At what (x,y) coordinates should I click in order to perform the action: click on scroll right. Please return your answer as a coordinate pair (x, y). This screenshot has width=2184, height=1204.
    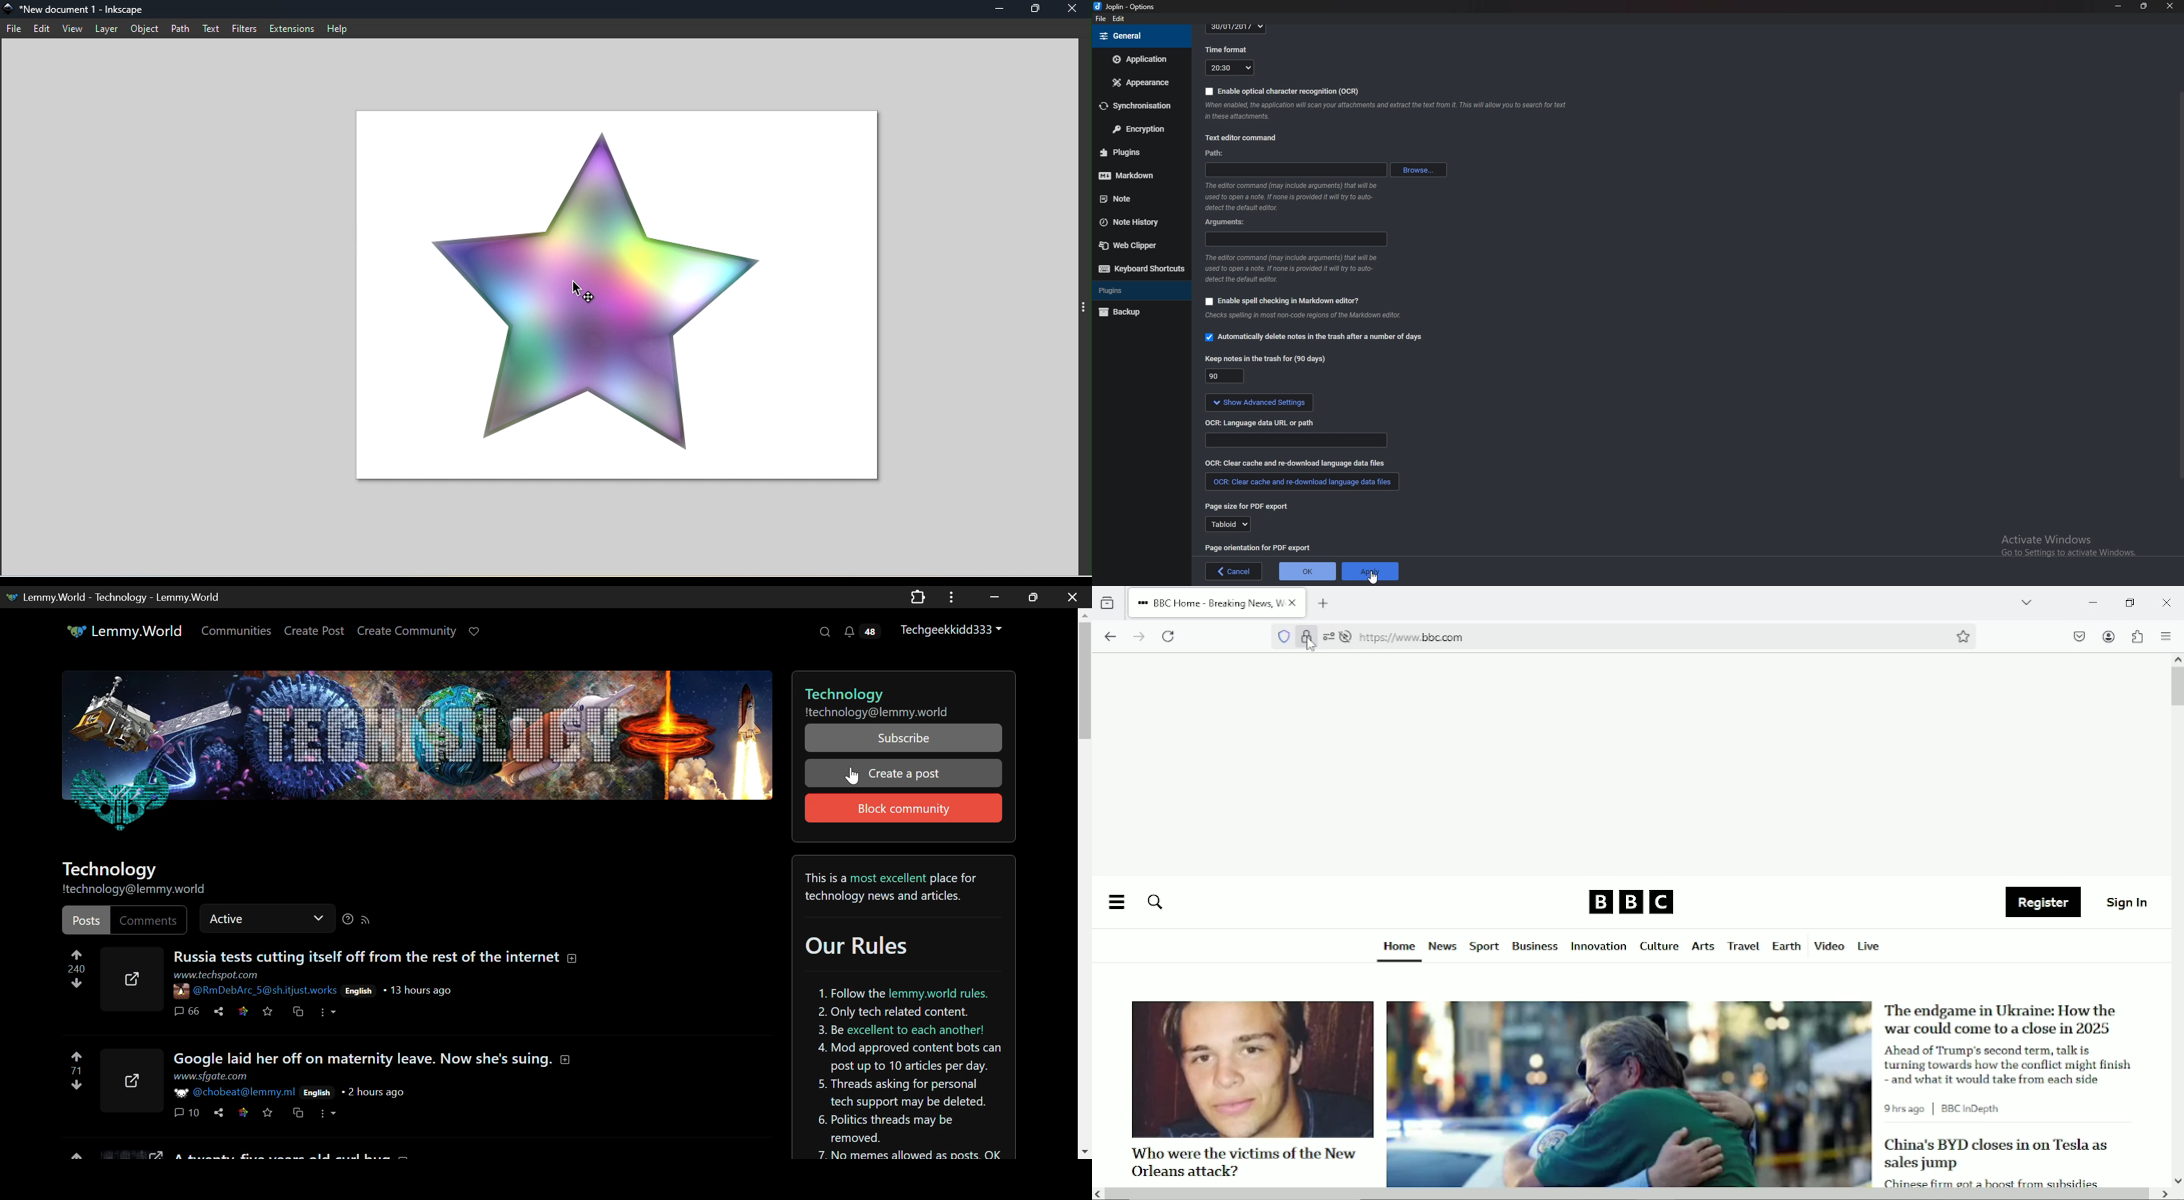
    Looking at the image, I should click on (2163, 1194).